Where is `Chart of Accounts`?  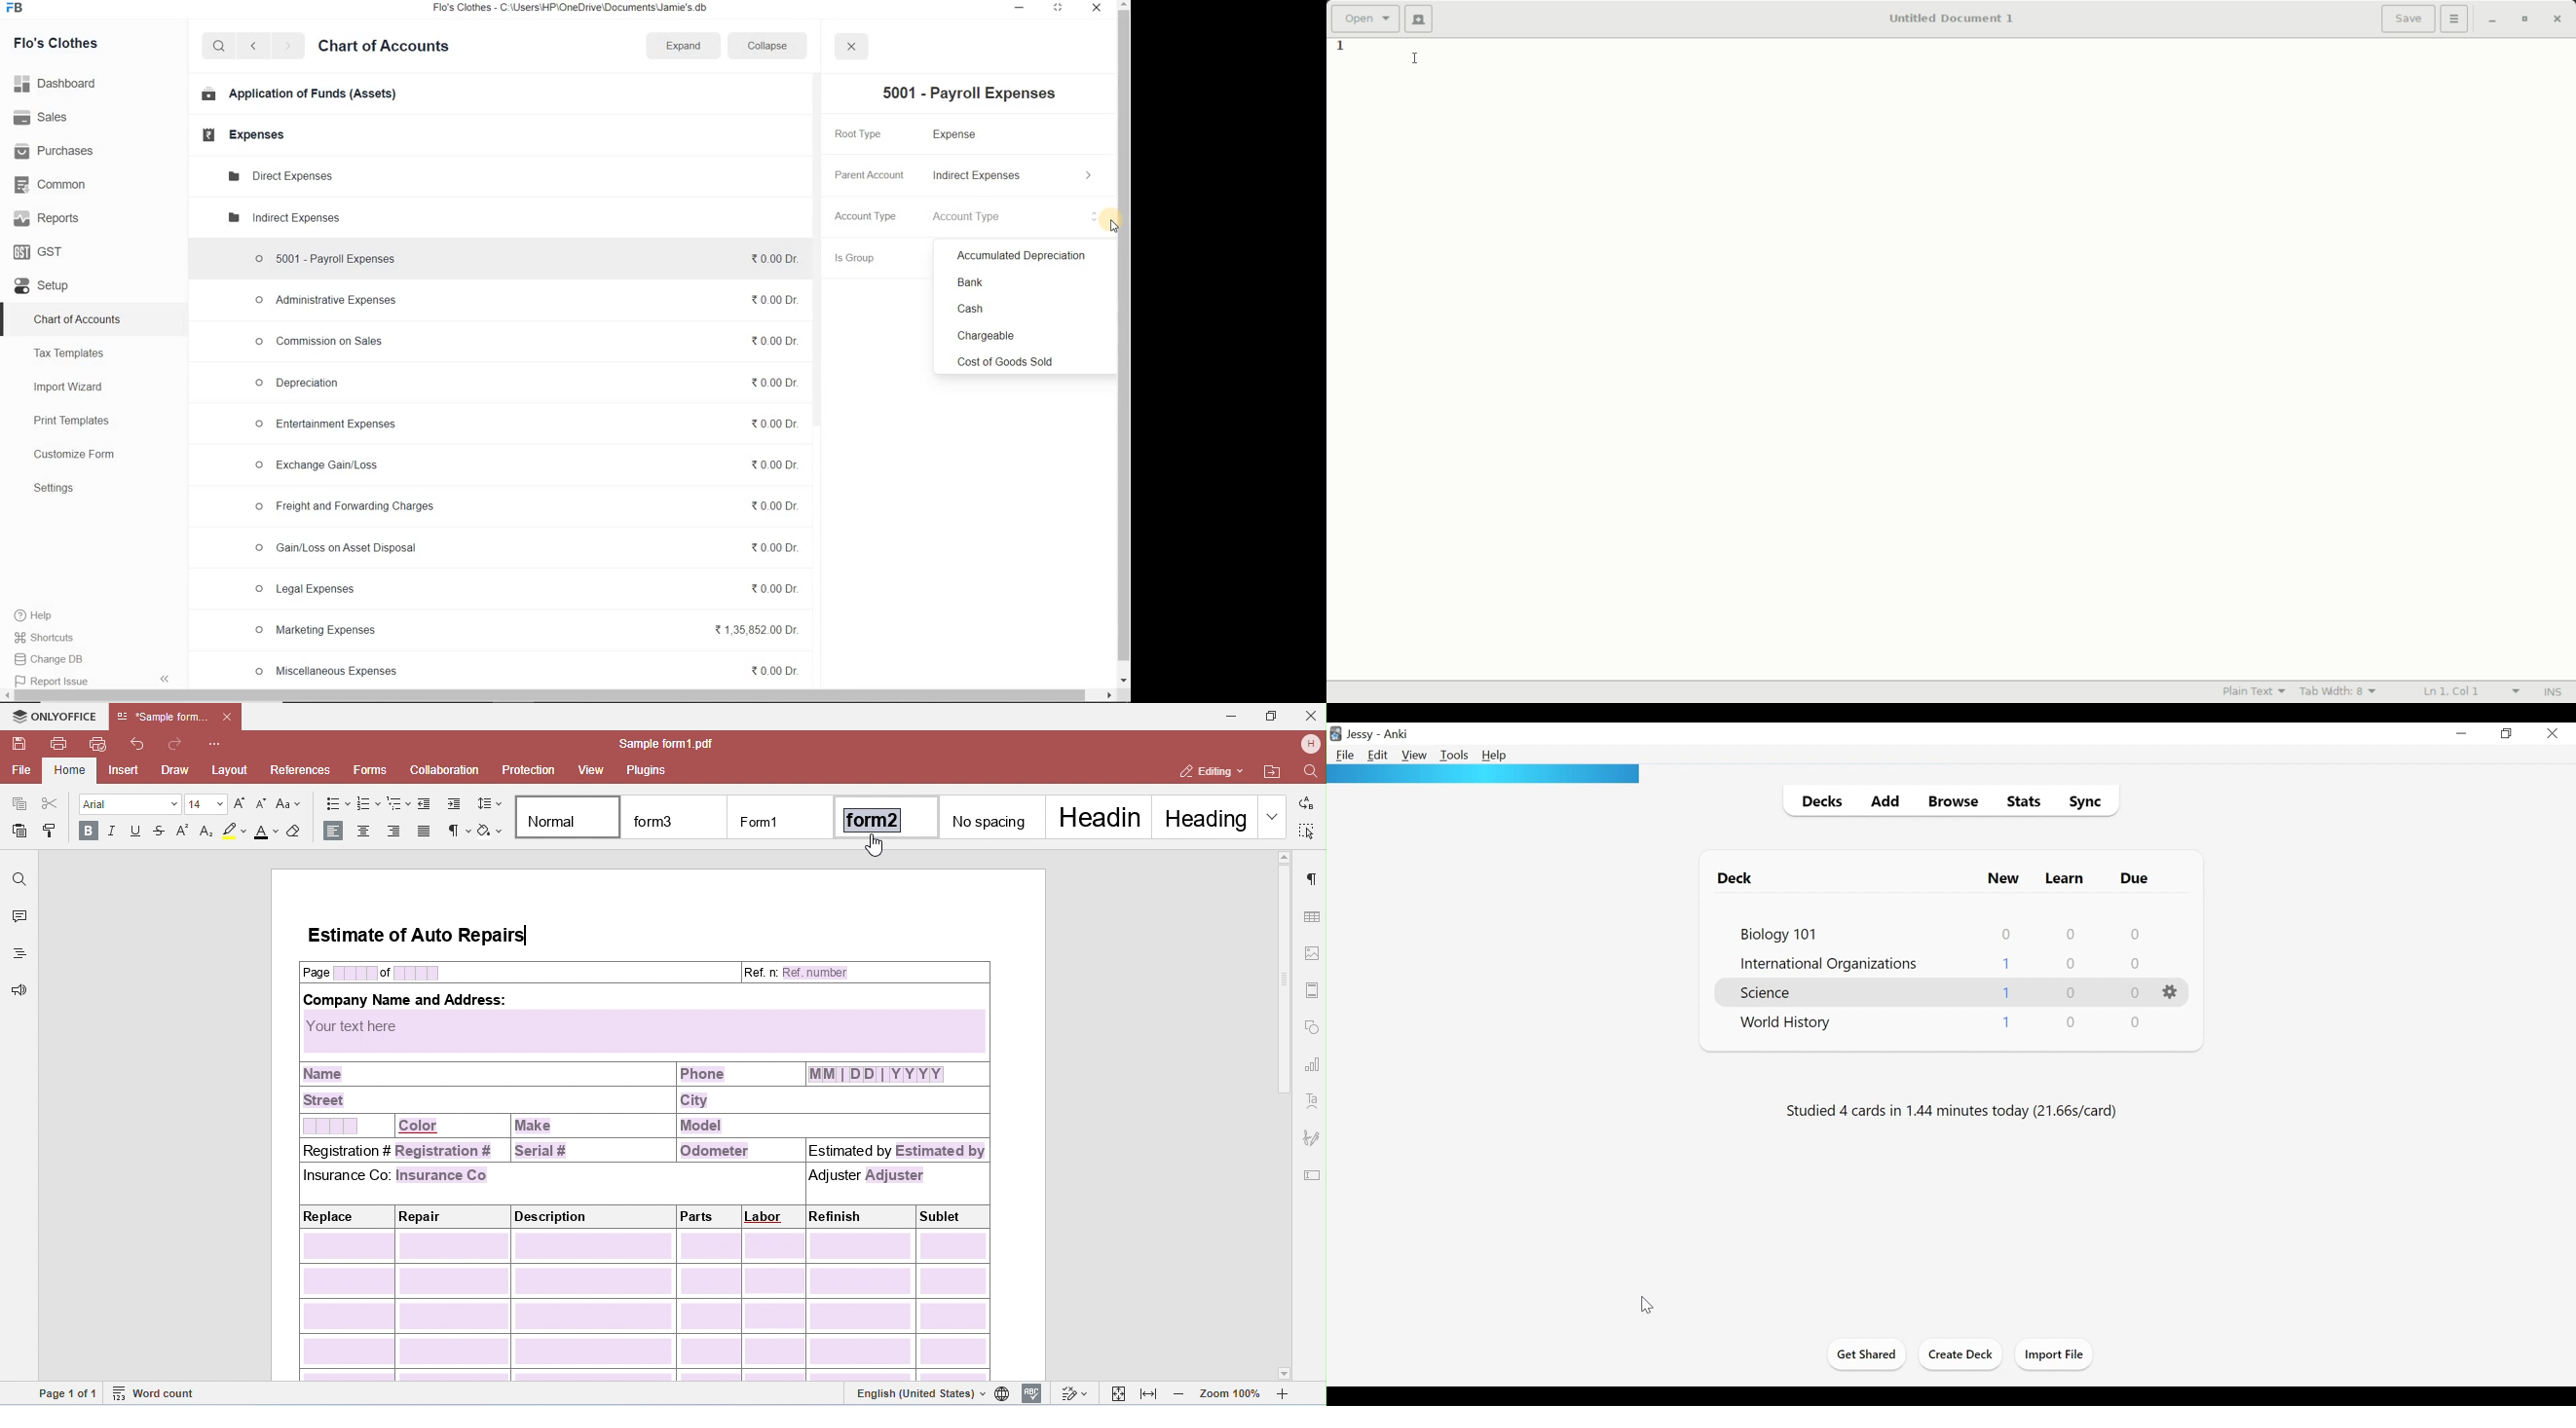
Chart of Accounts is located at coordinates (384, 48).